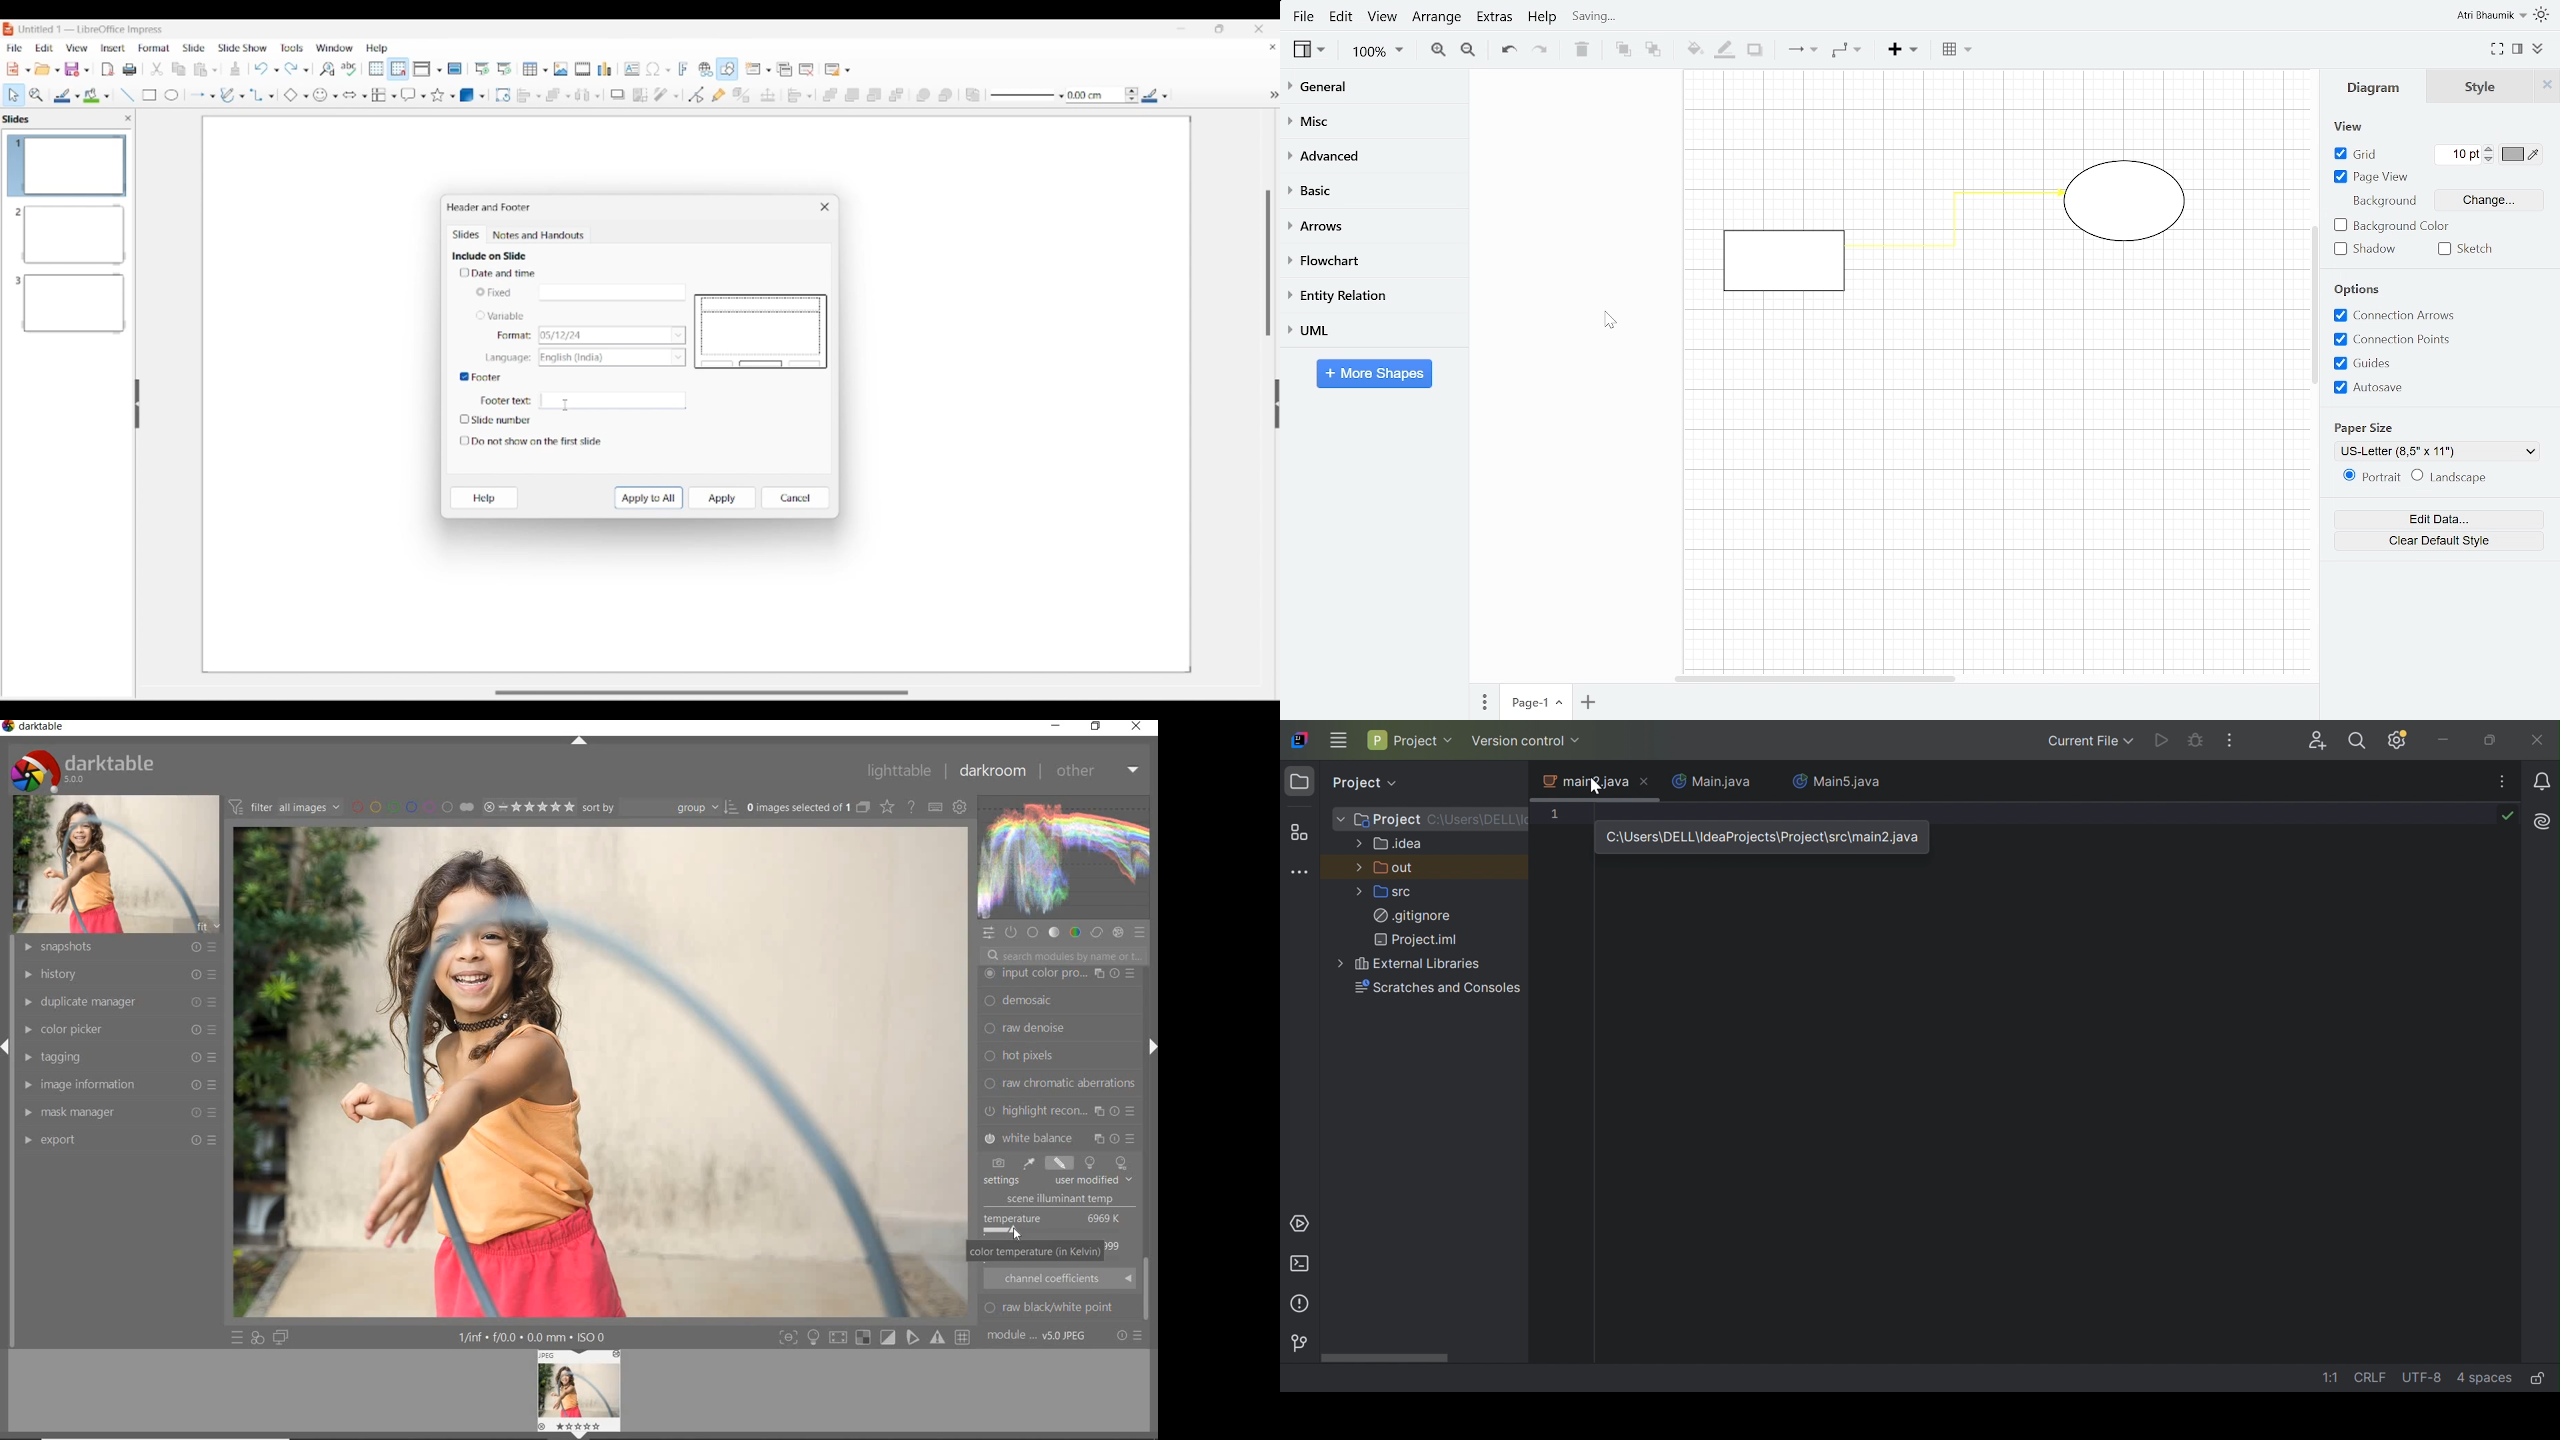 The width and height of the screenshot is (2576, 1456). I want to click on dither or paste, so click(1057, 1029).